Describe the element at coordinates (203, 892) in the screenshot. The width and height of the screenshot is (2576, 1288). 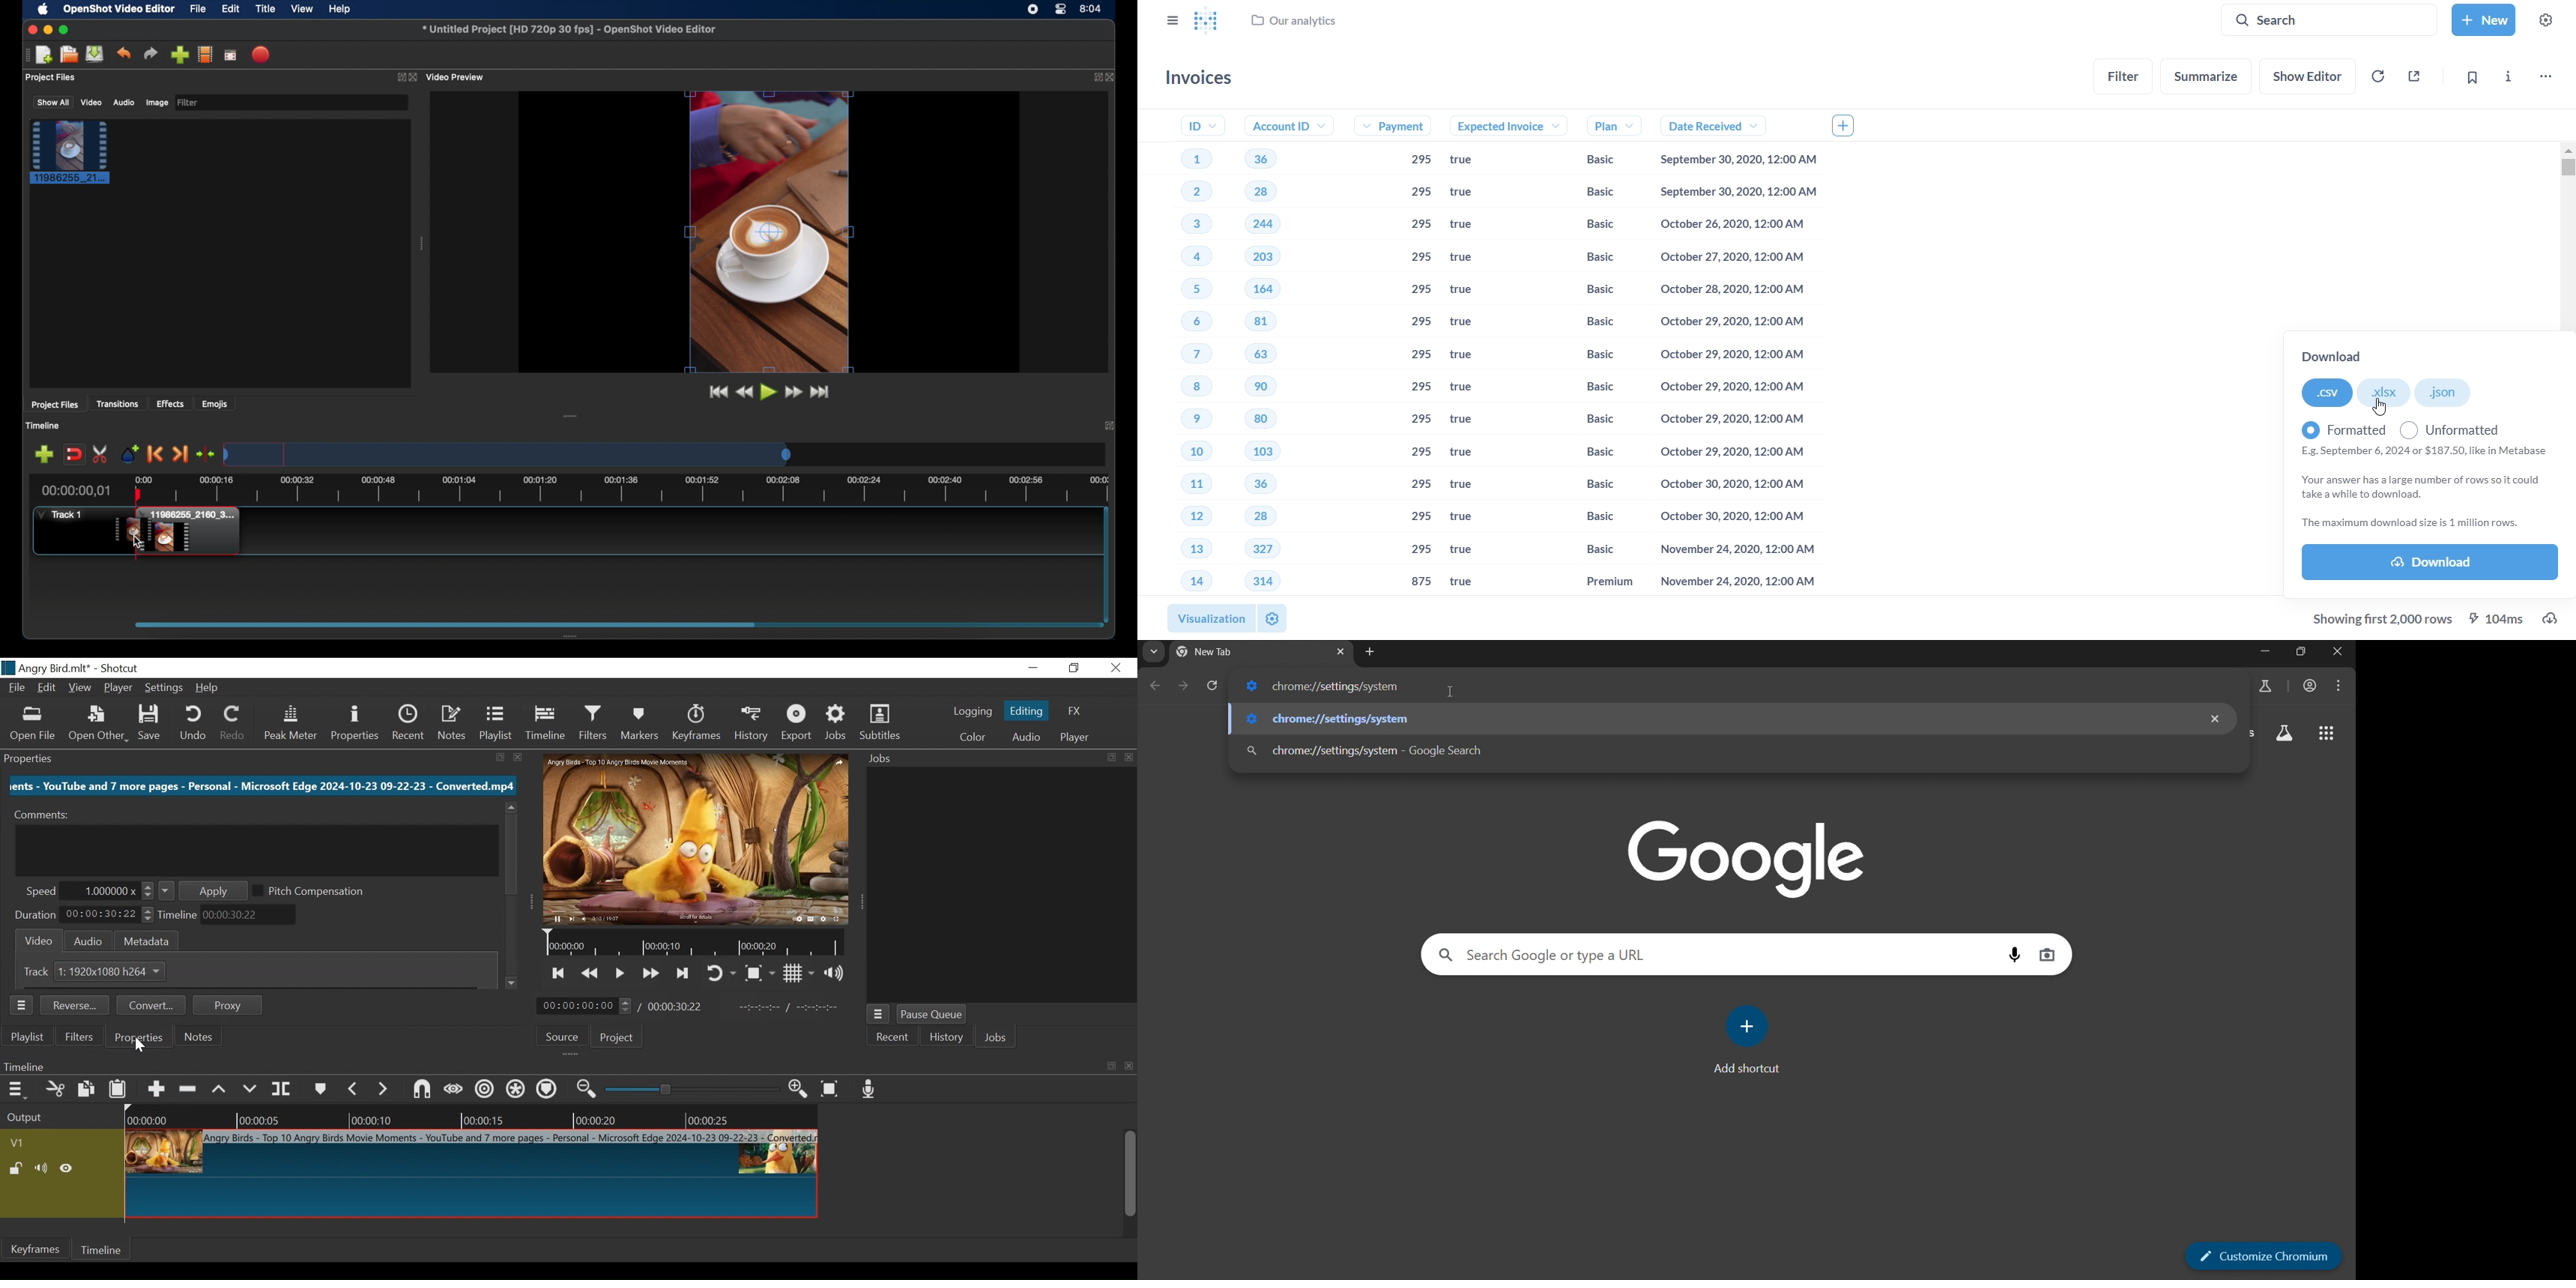
I see `Apply` at that location.